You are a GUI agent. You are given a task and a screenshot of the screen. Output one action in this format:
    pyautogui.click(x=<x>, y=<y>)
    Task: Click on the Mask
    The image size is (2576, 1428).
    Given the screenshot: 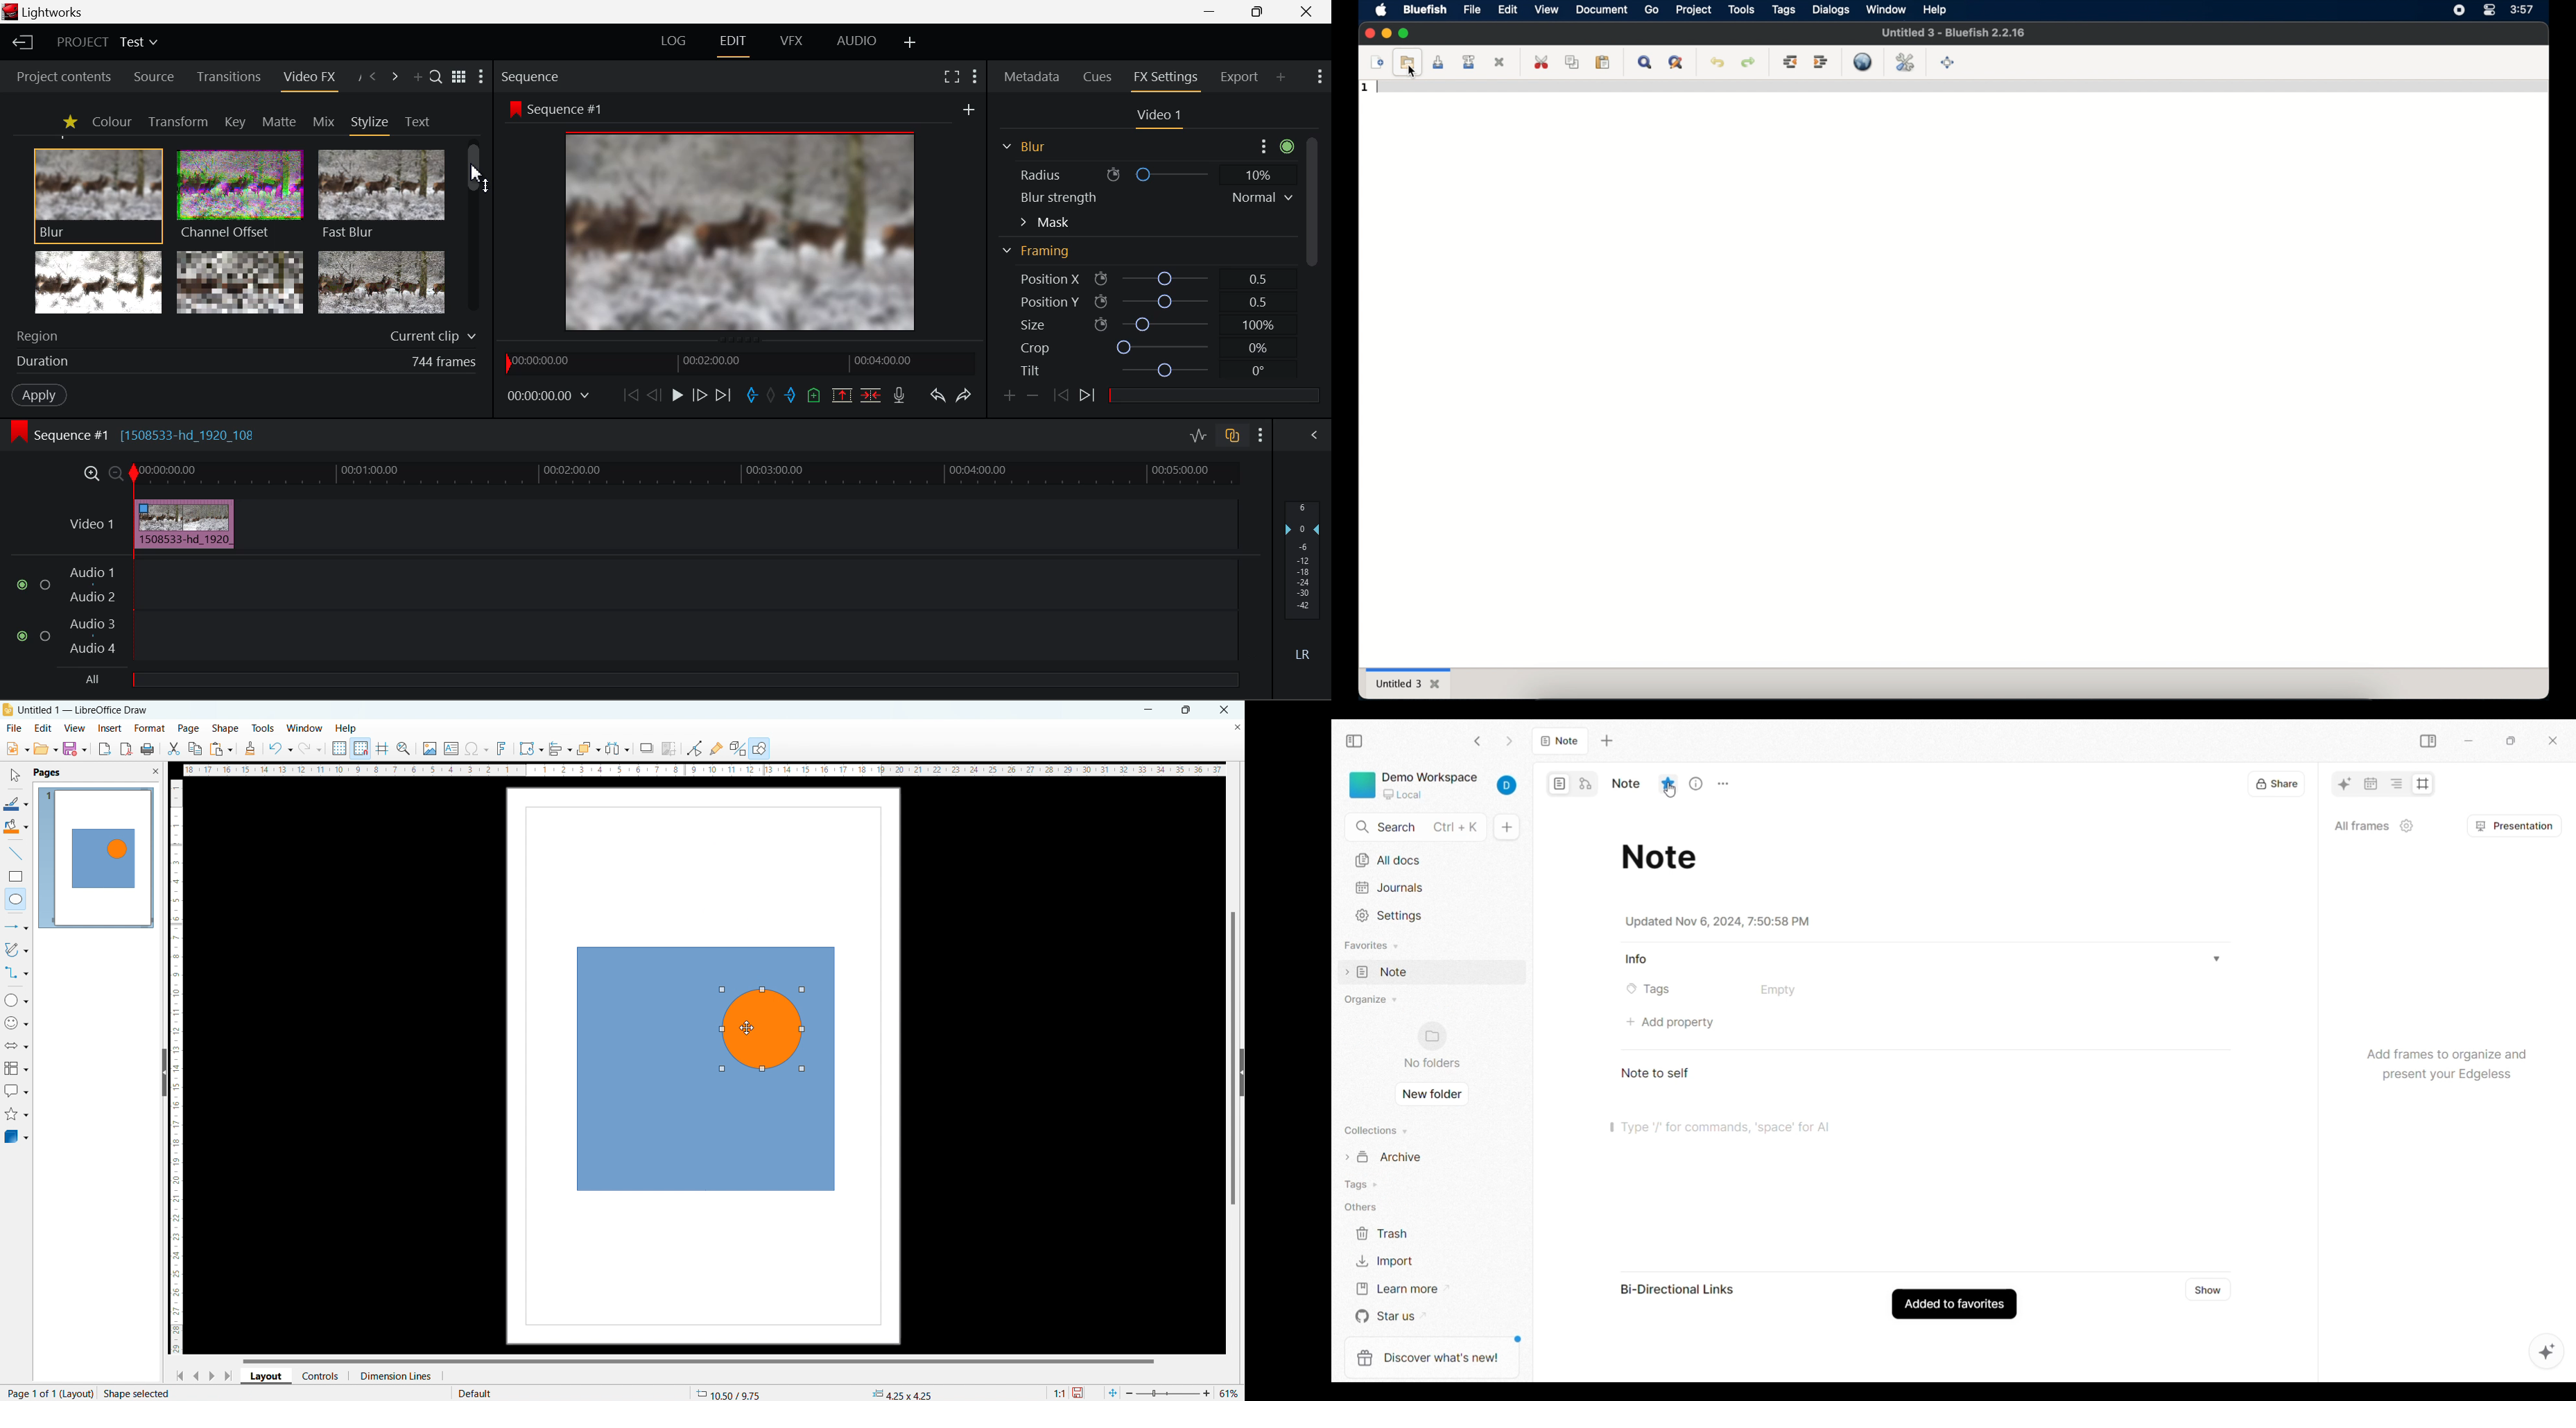 What is the action you would take?
    pyautogui.click(x=1045, y=222)
    